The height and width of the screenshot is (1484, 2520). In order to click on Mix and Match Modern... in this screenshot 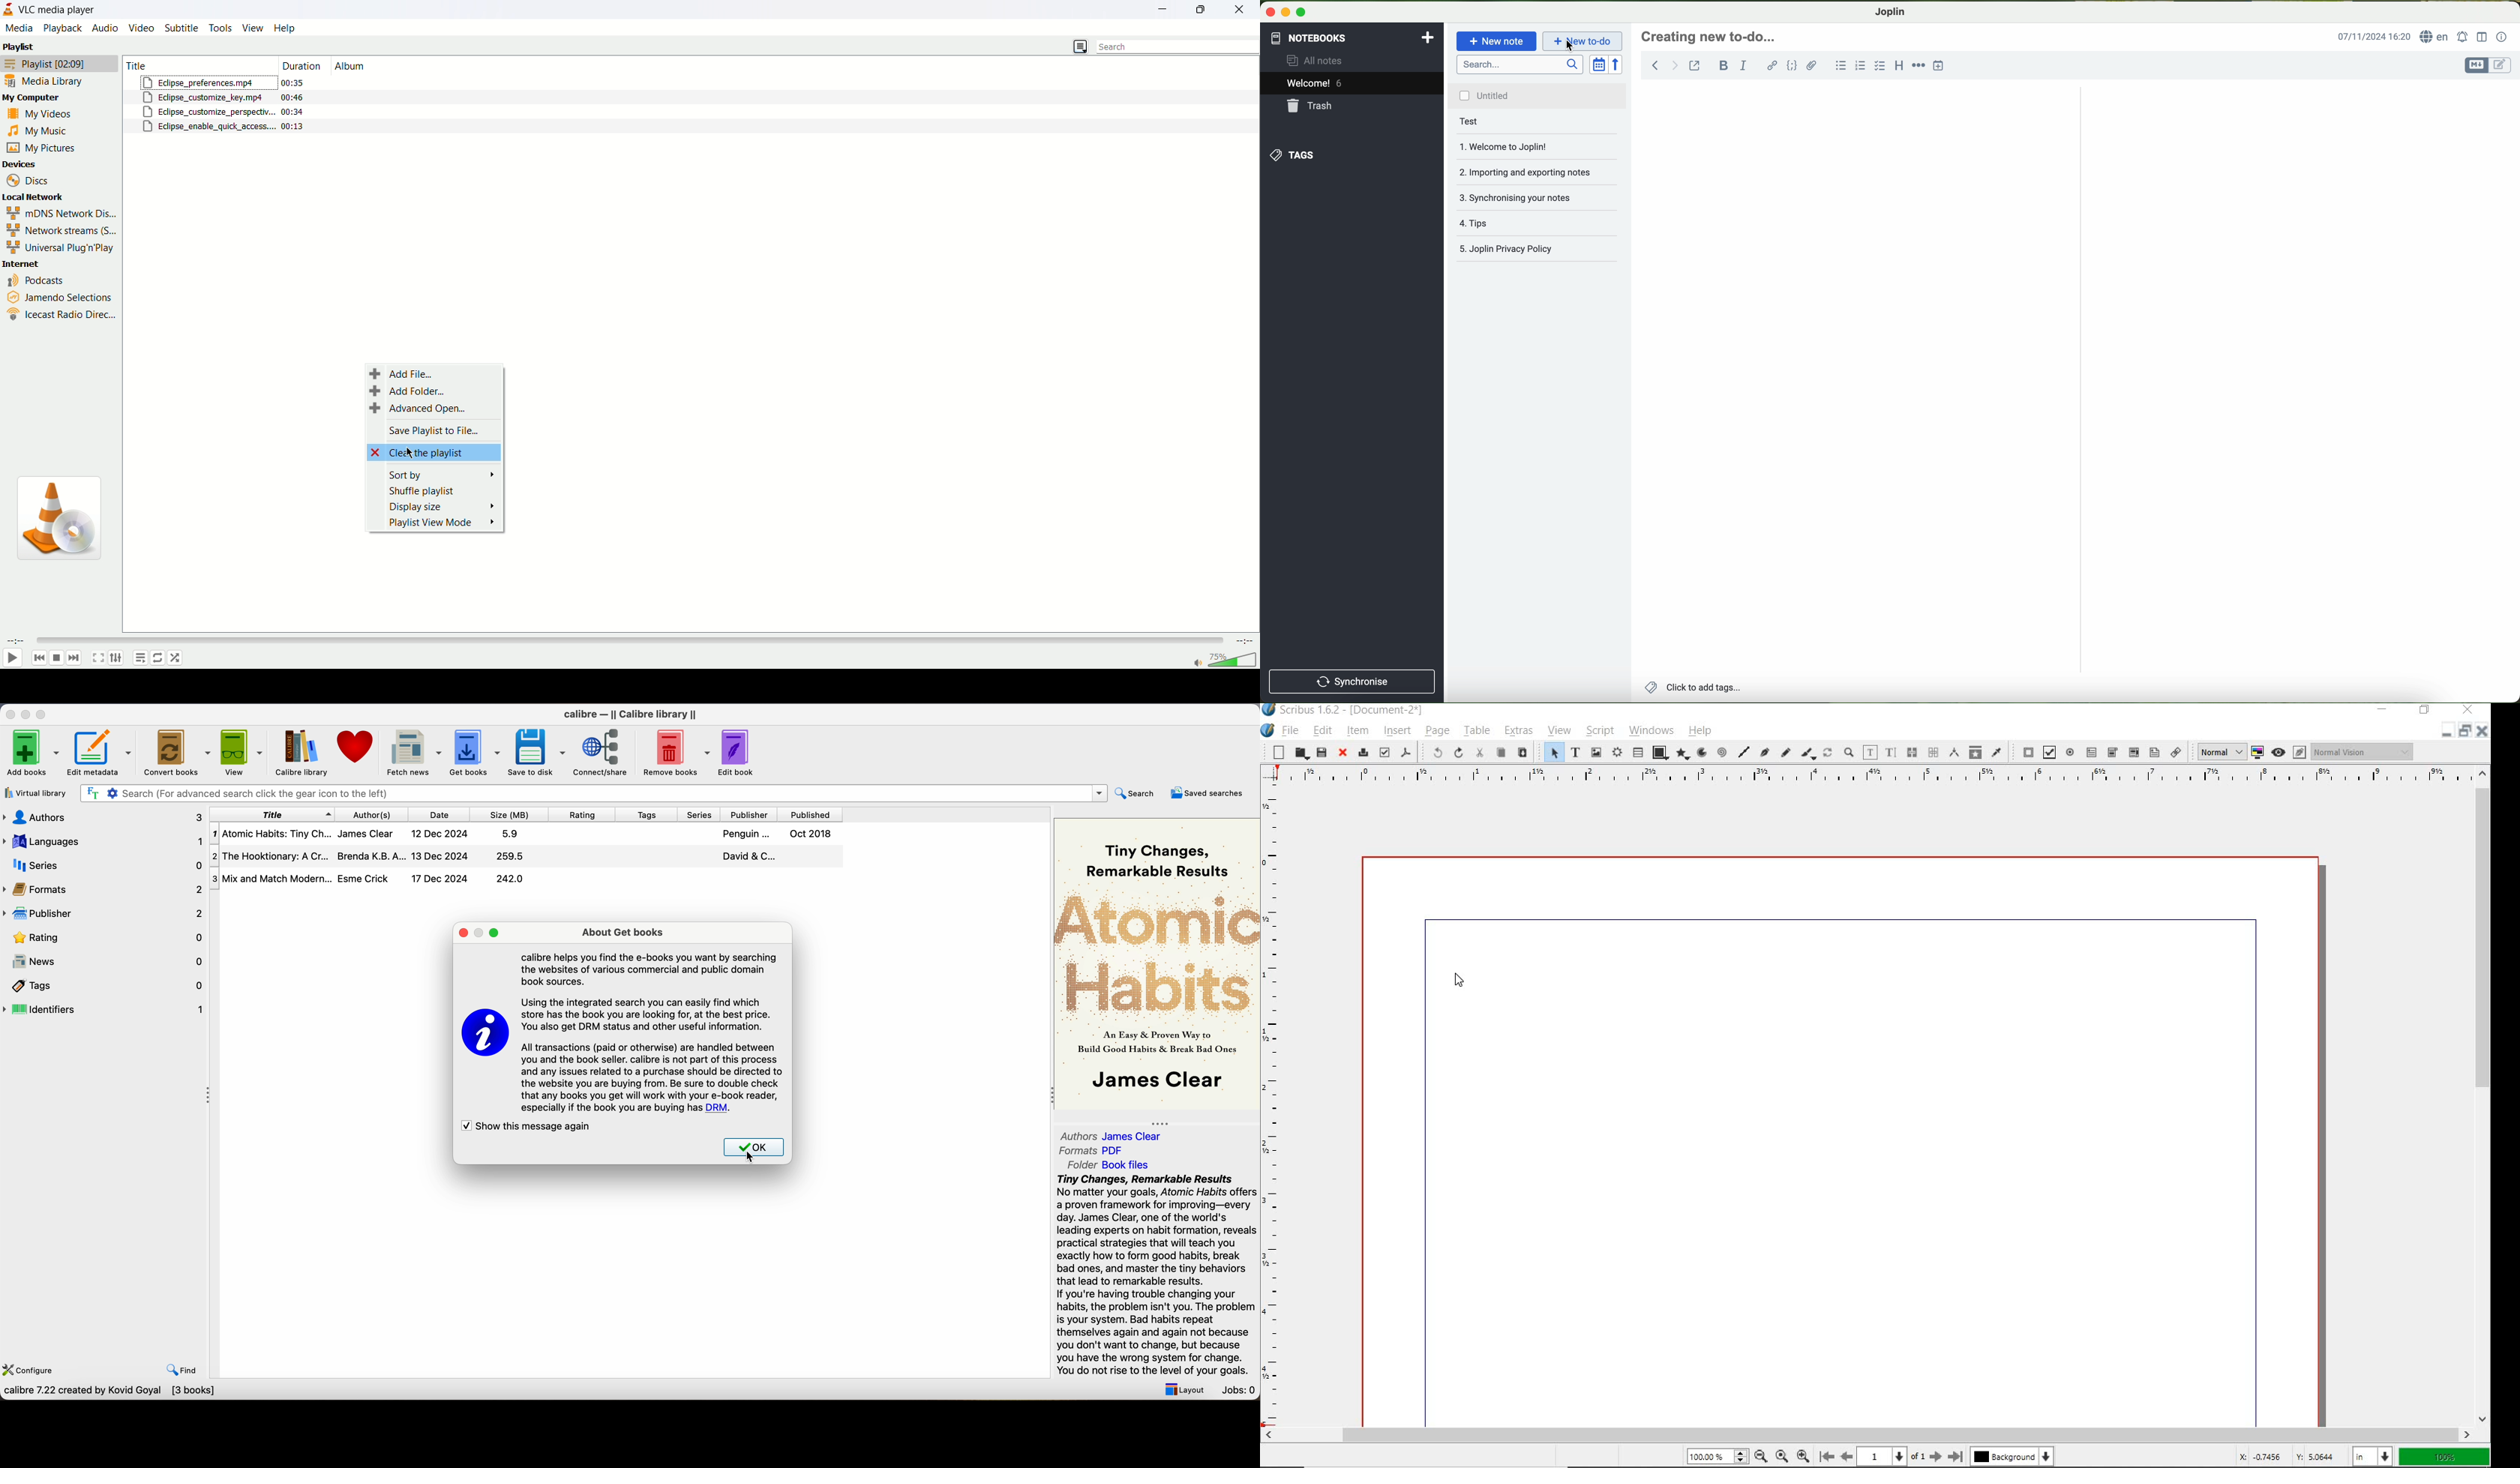, I will do `click(271, 879)`.